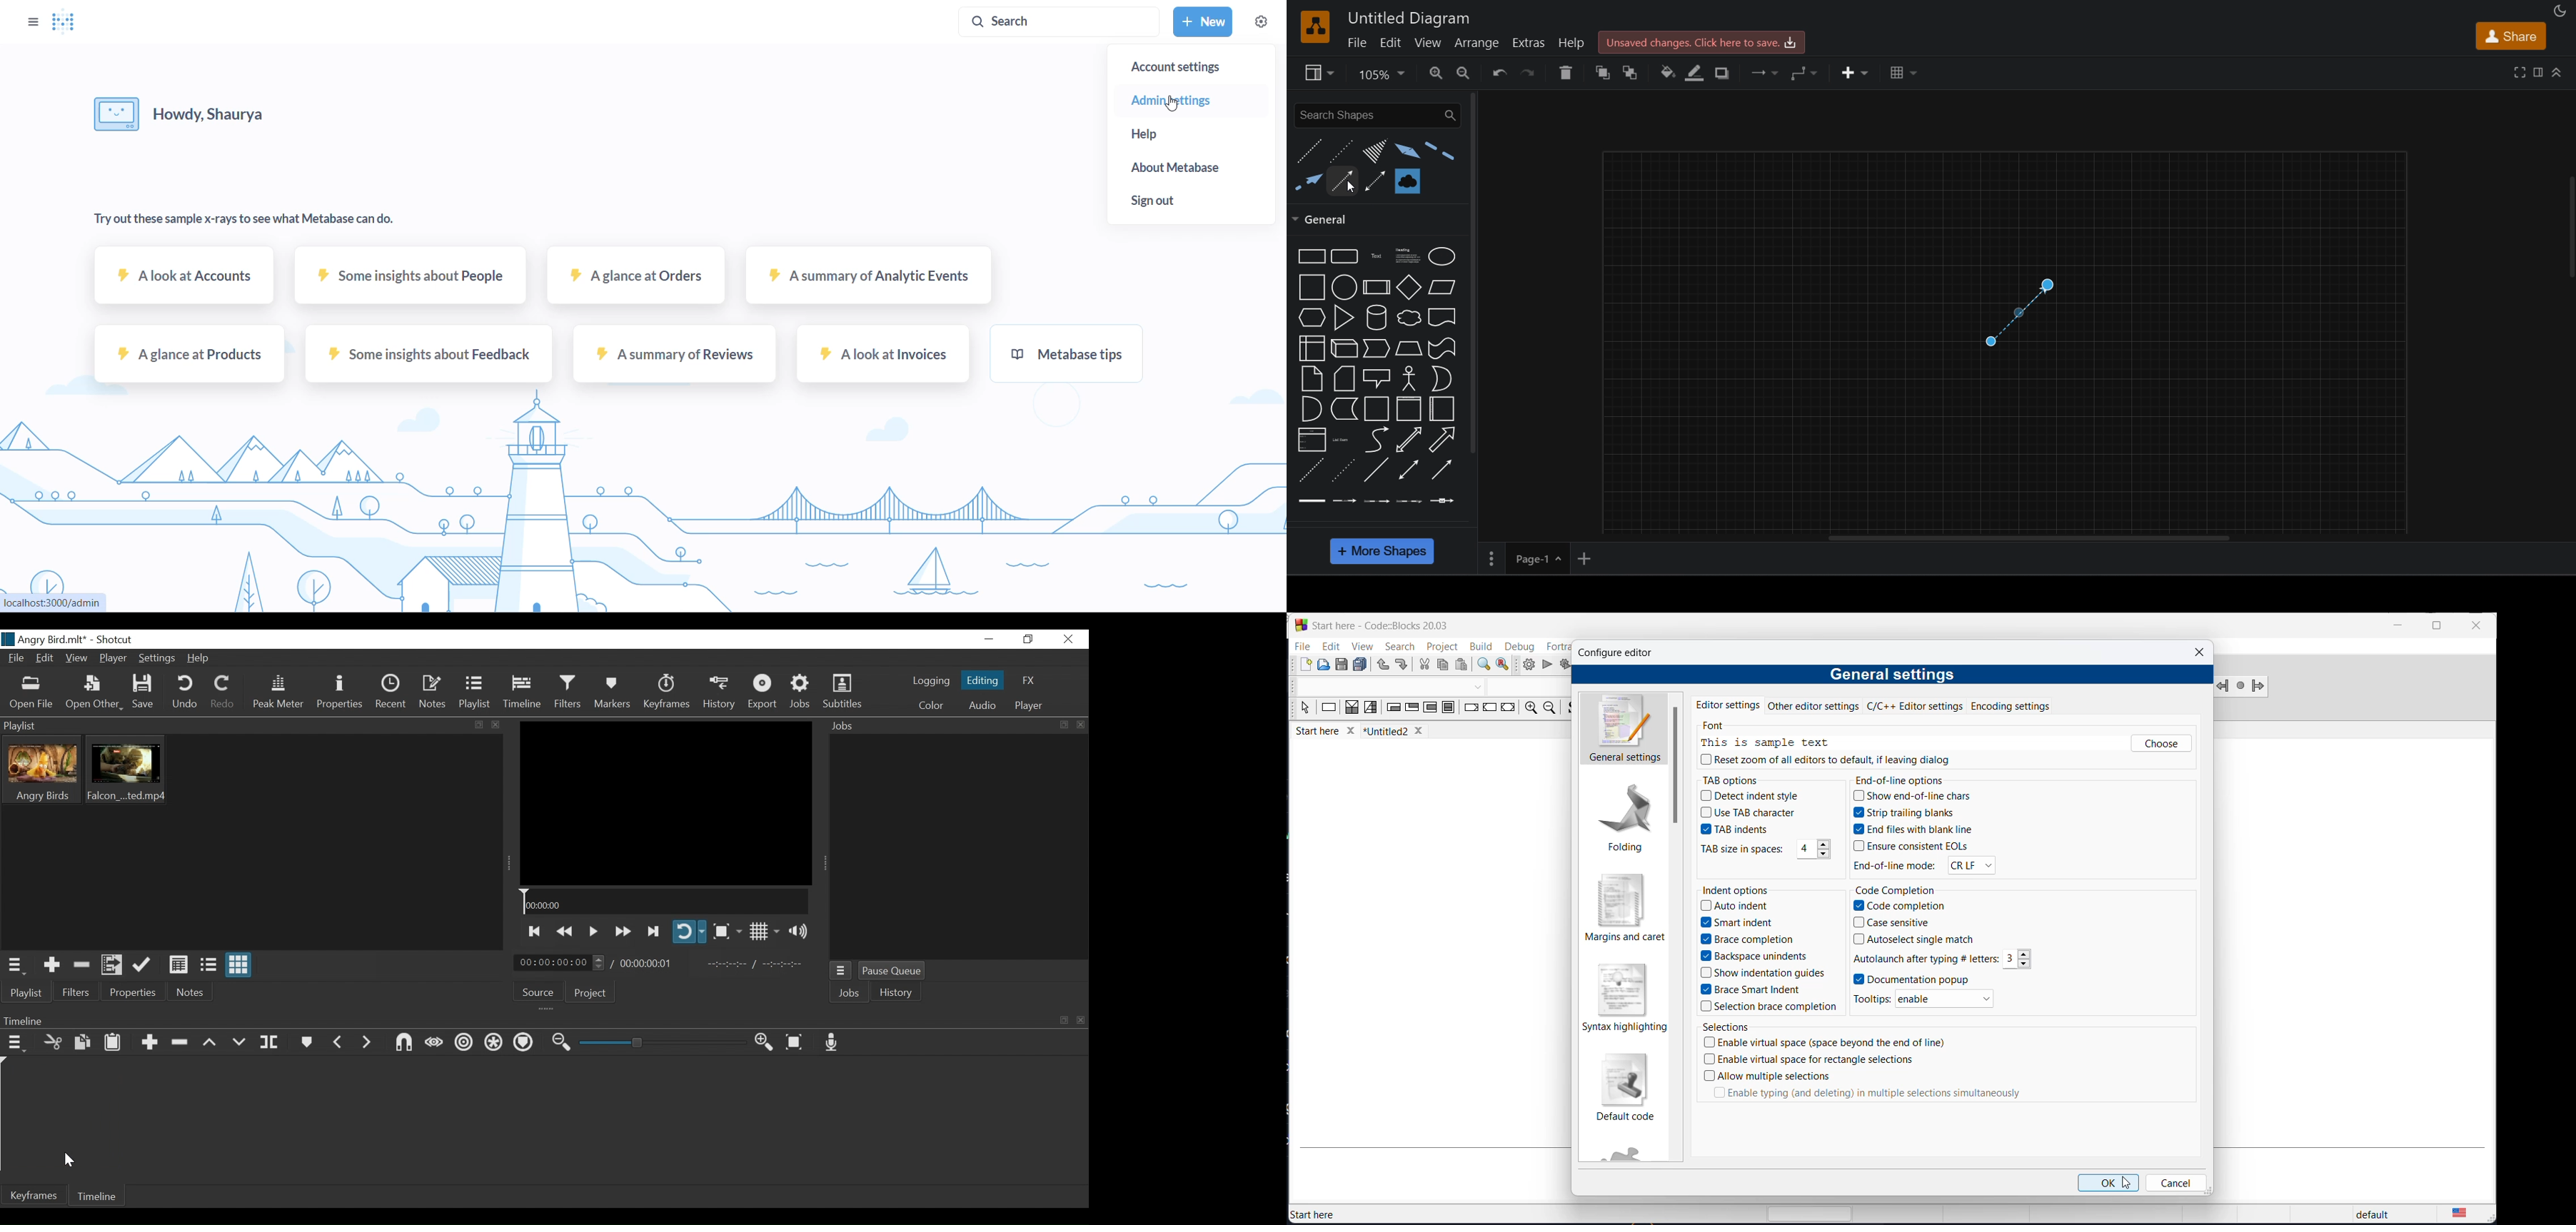 The height and width of the screenshot is (1232, 2576). I want to click on Snap, so click(403, 1043).